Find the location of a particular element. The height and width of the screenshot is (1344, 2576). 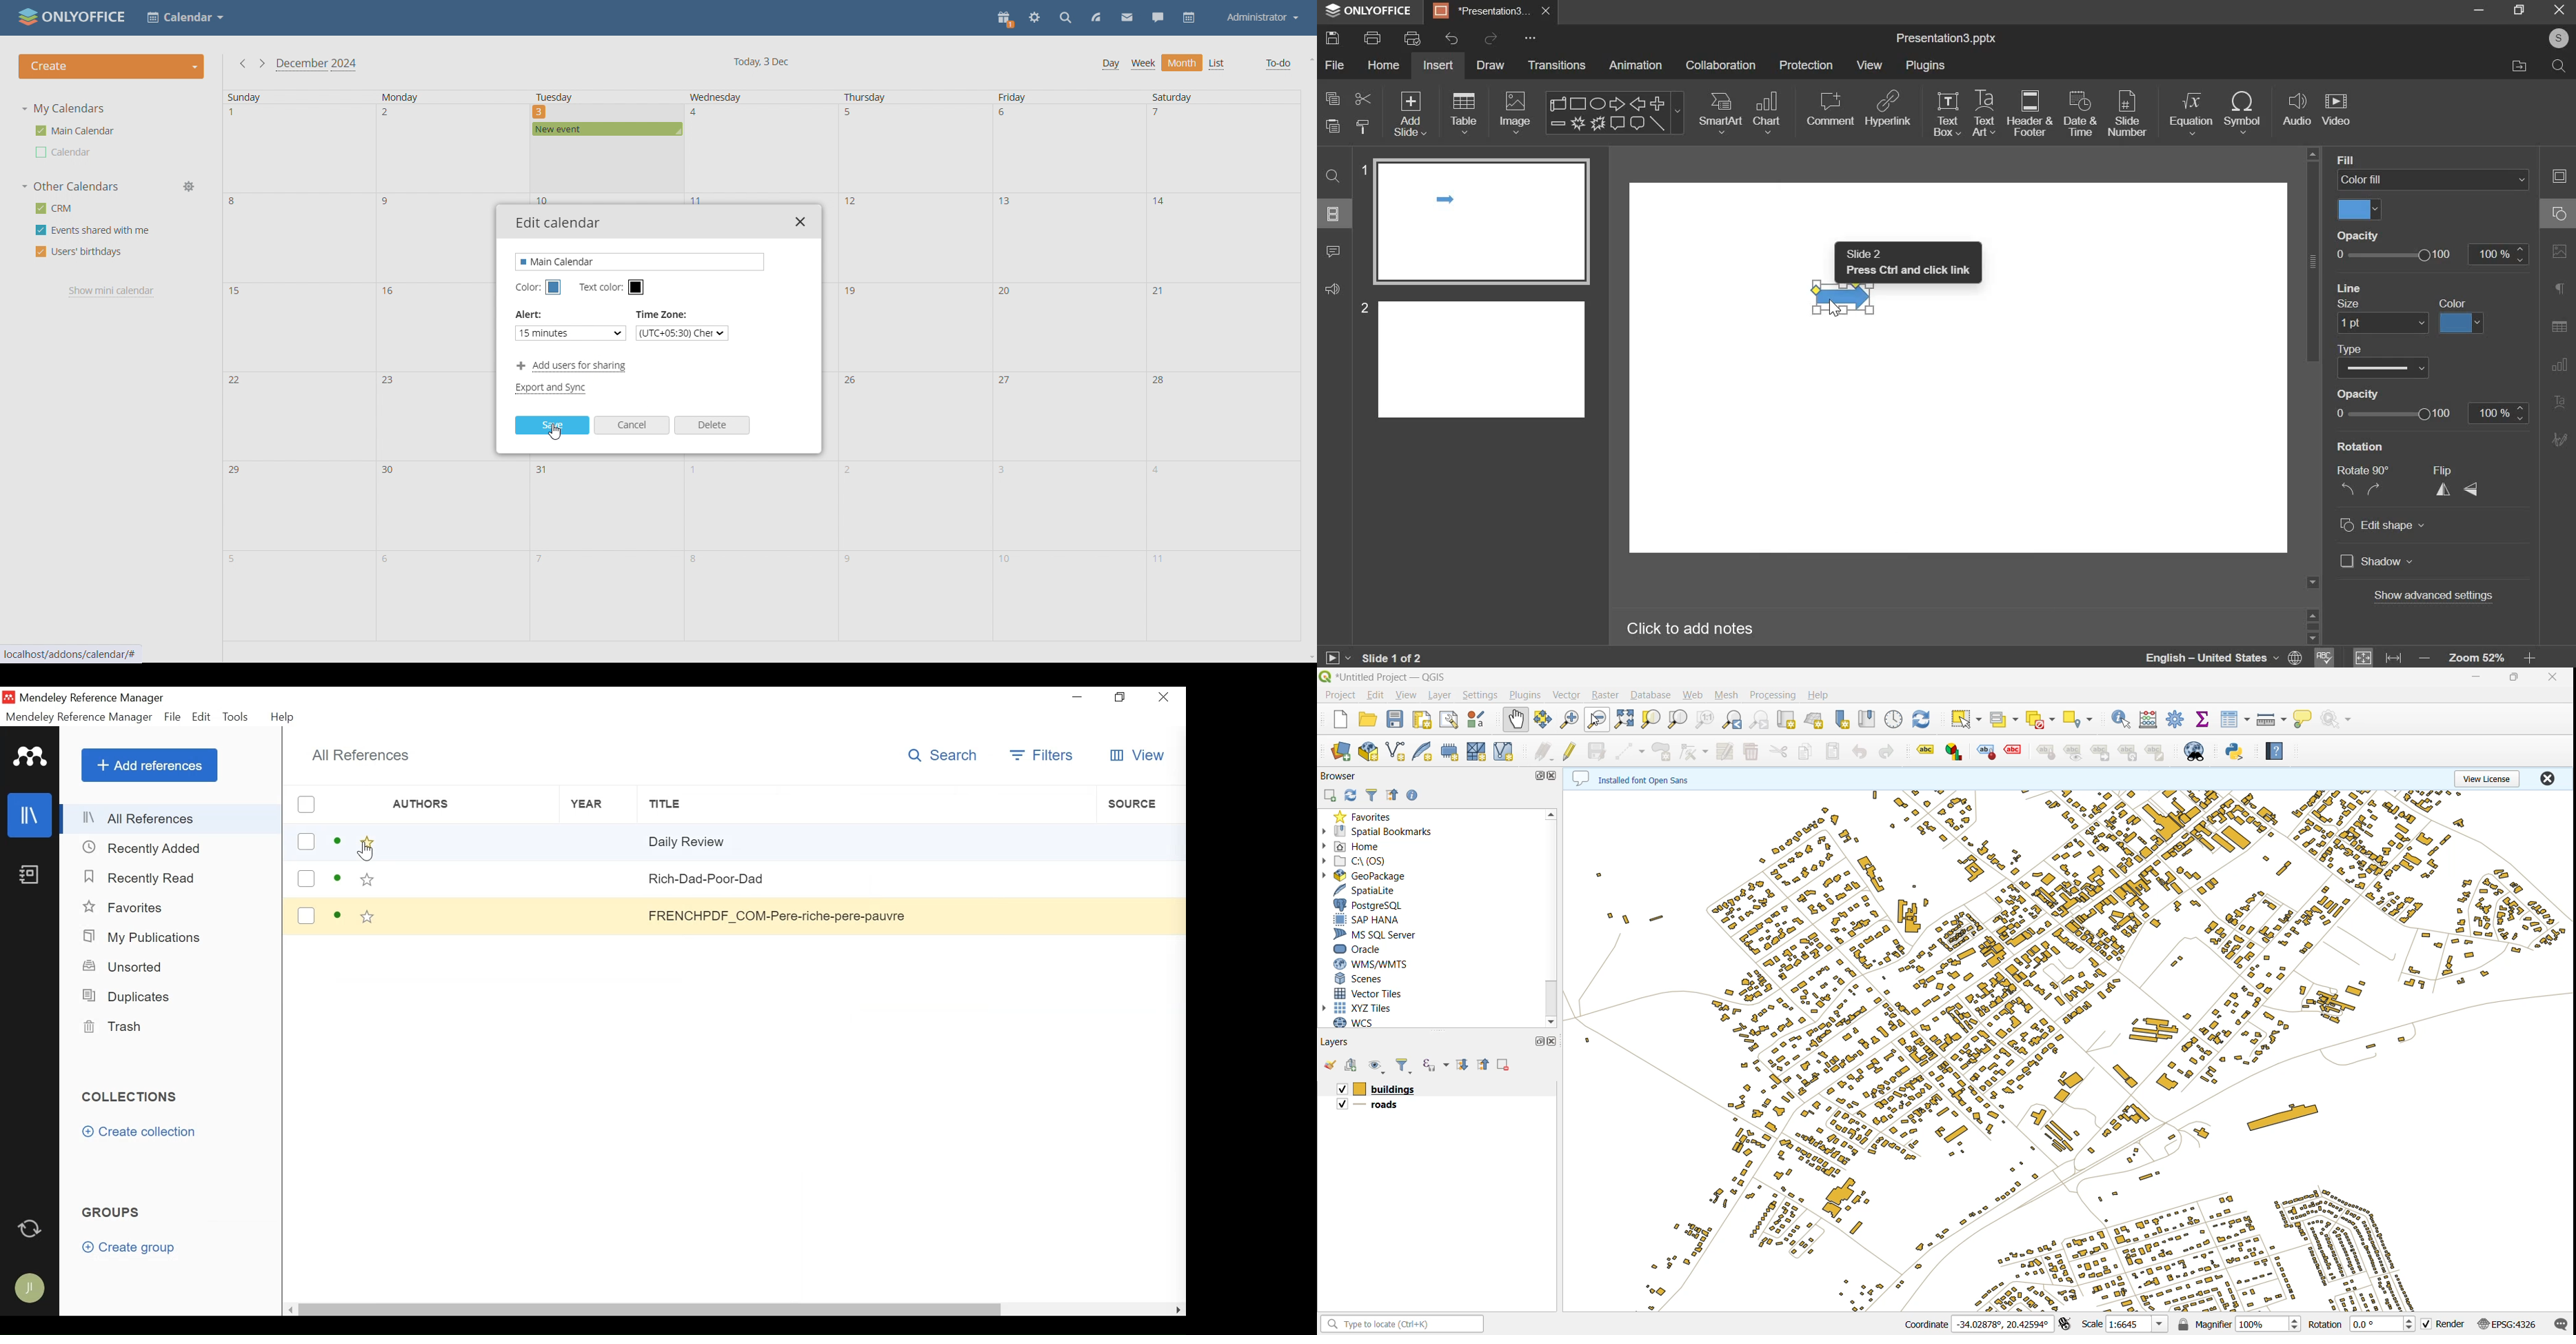

Cursor  is located at coordinates (368, 854).